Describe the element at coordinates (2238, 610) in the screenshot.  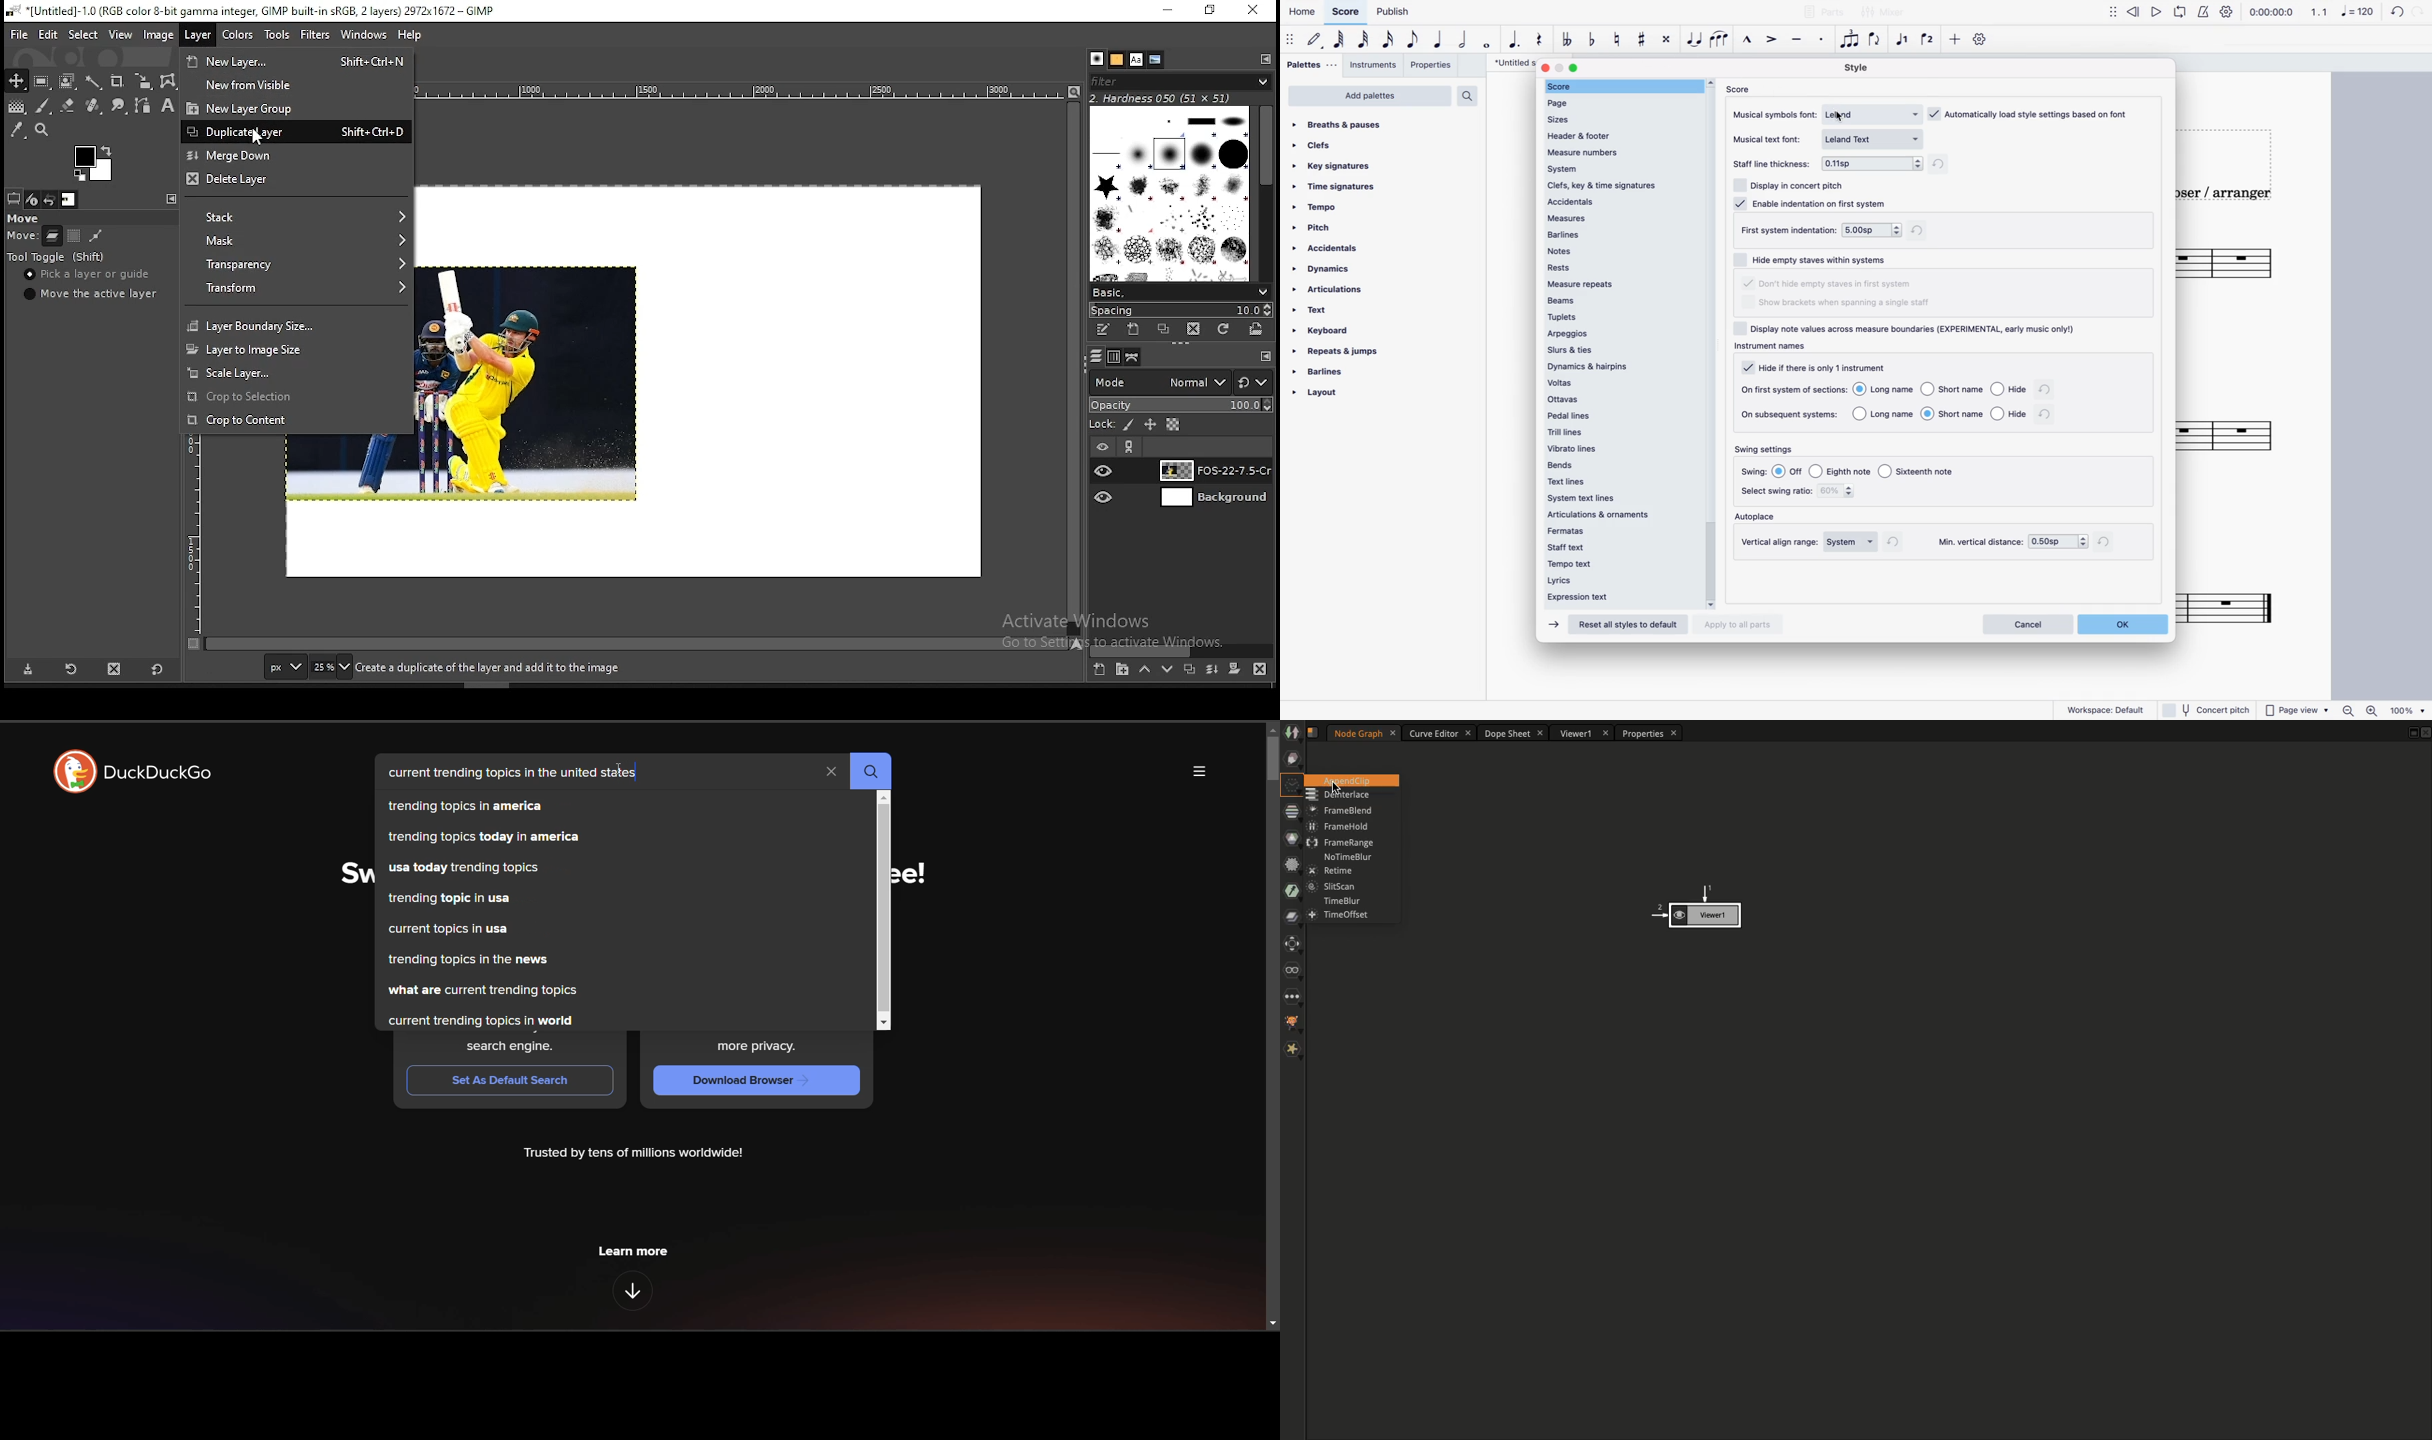
I see `Score` at that location.